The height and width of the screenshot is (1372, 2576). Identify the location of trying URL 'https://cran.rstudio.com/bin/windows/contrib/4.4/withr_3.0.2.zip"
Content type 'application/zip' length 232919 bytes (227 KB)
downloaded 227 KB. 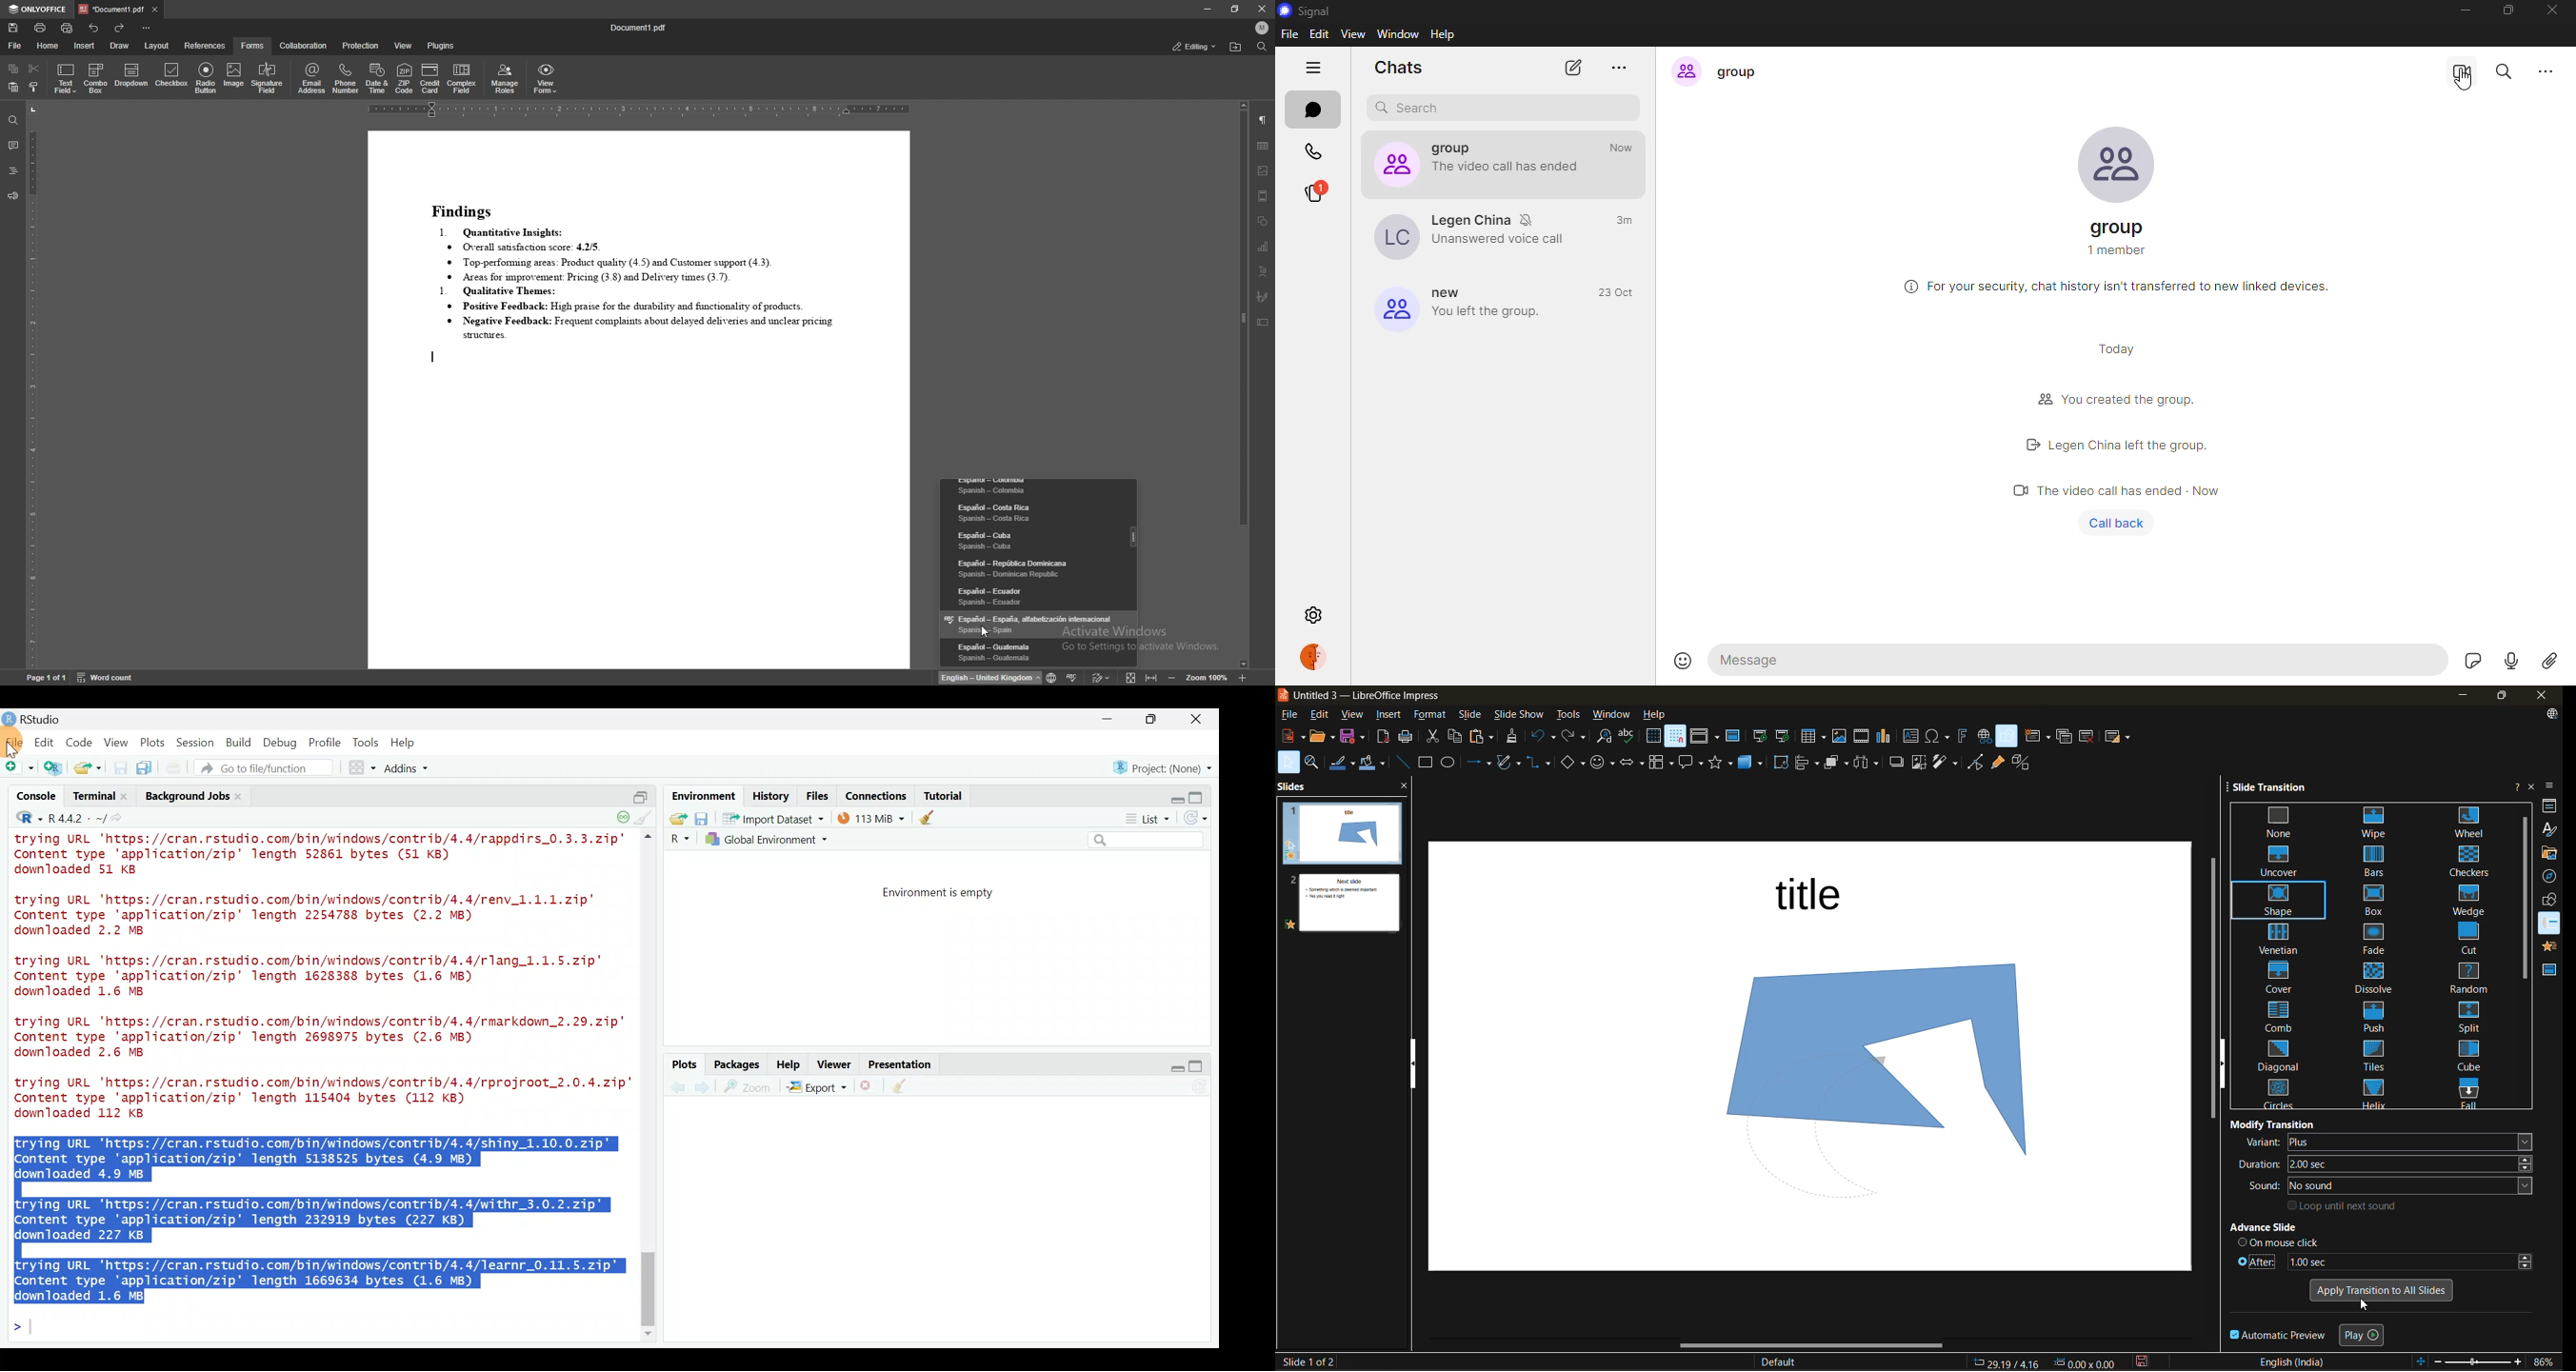
(312, 1219).